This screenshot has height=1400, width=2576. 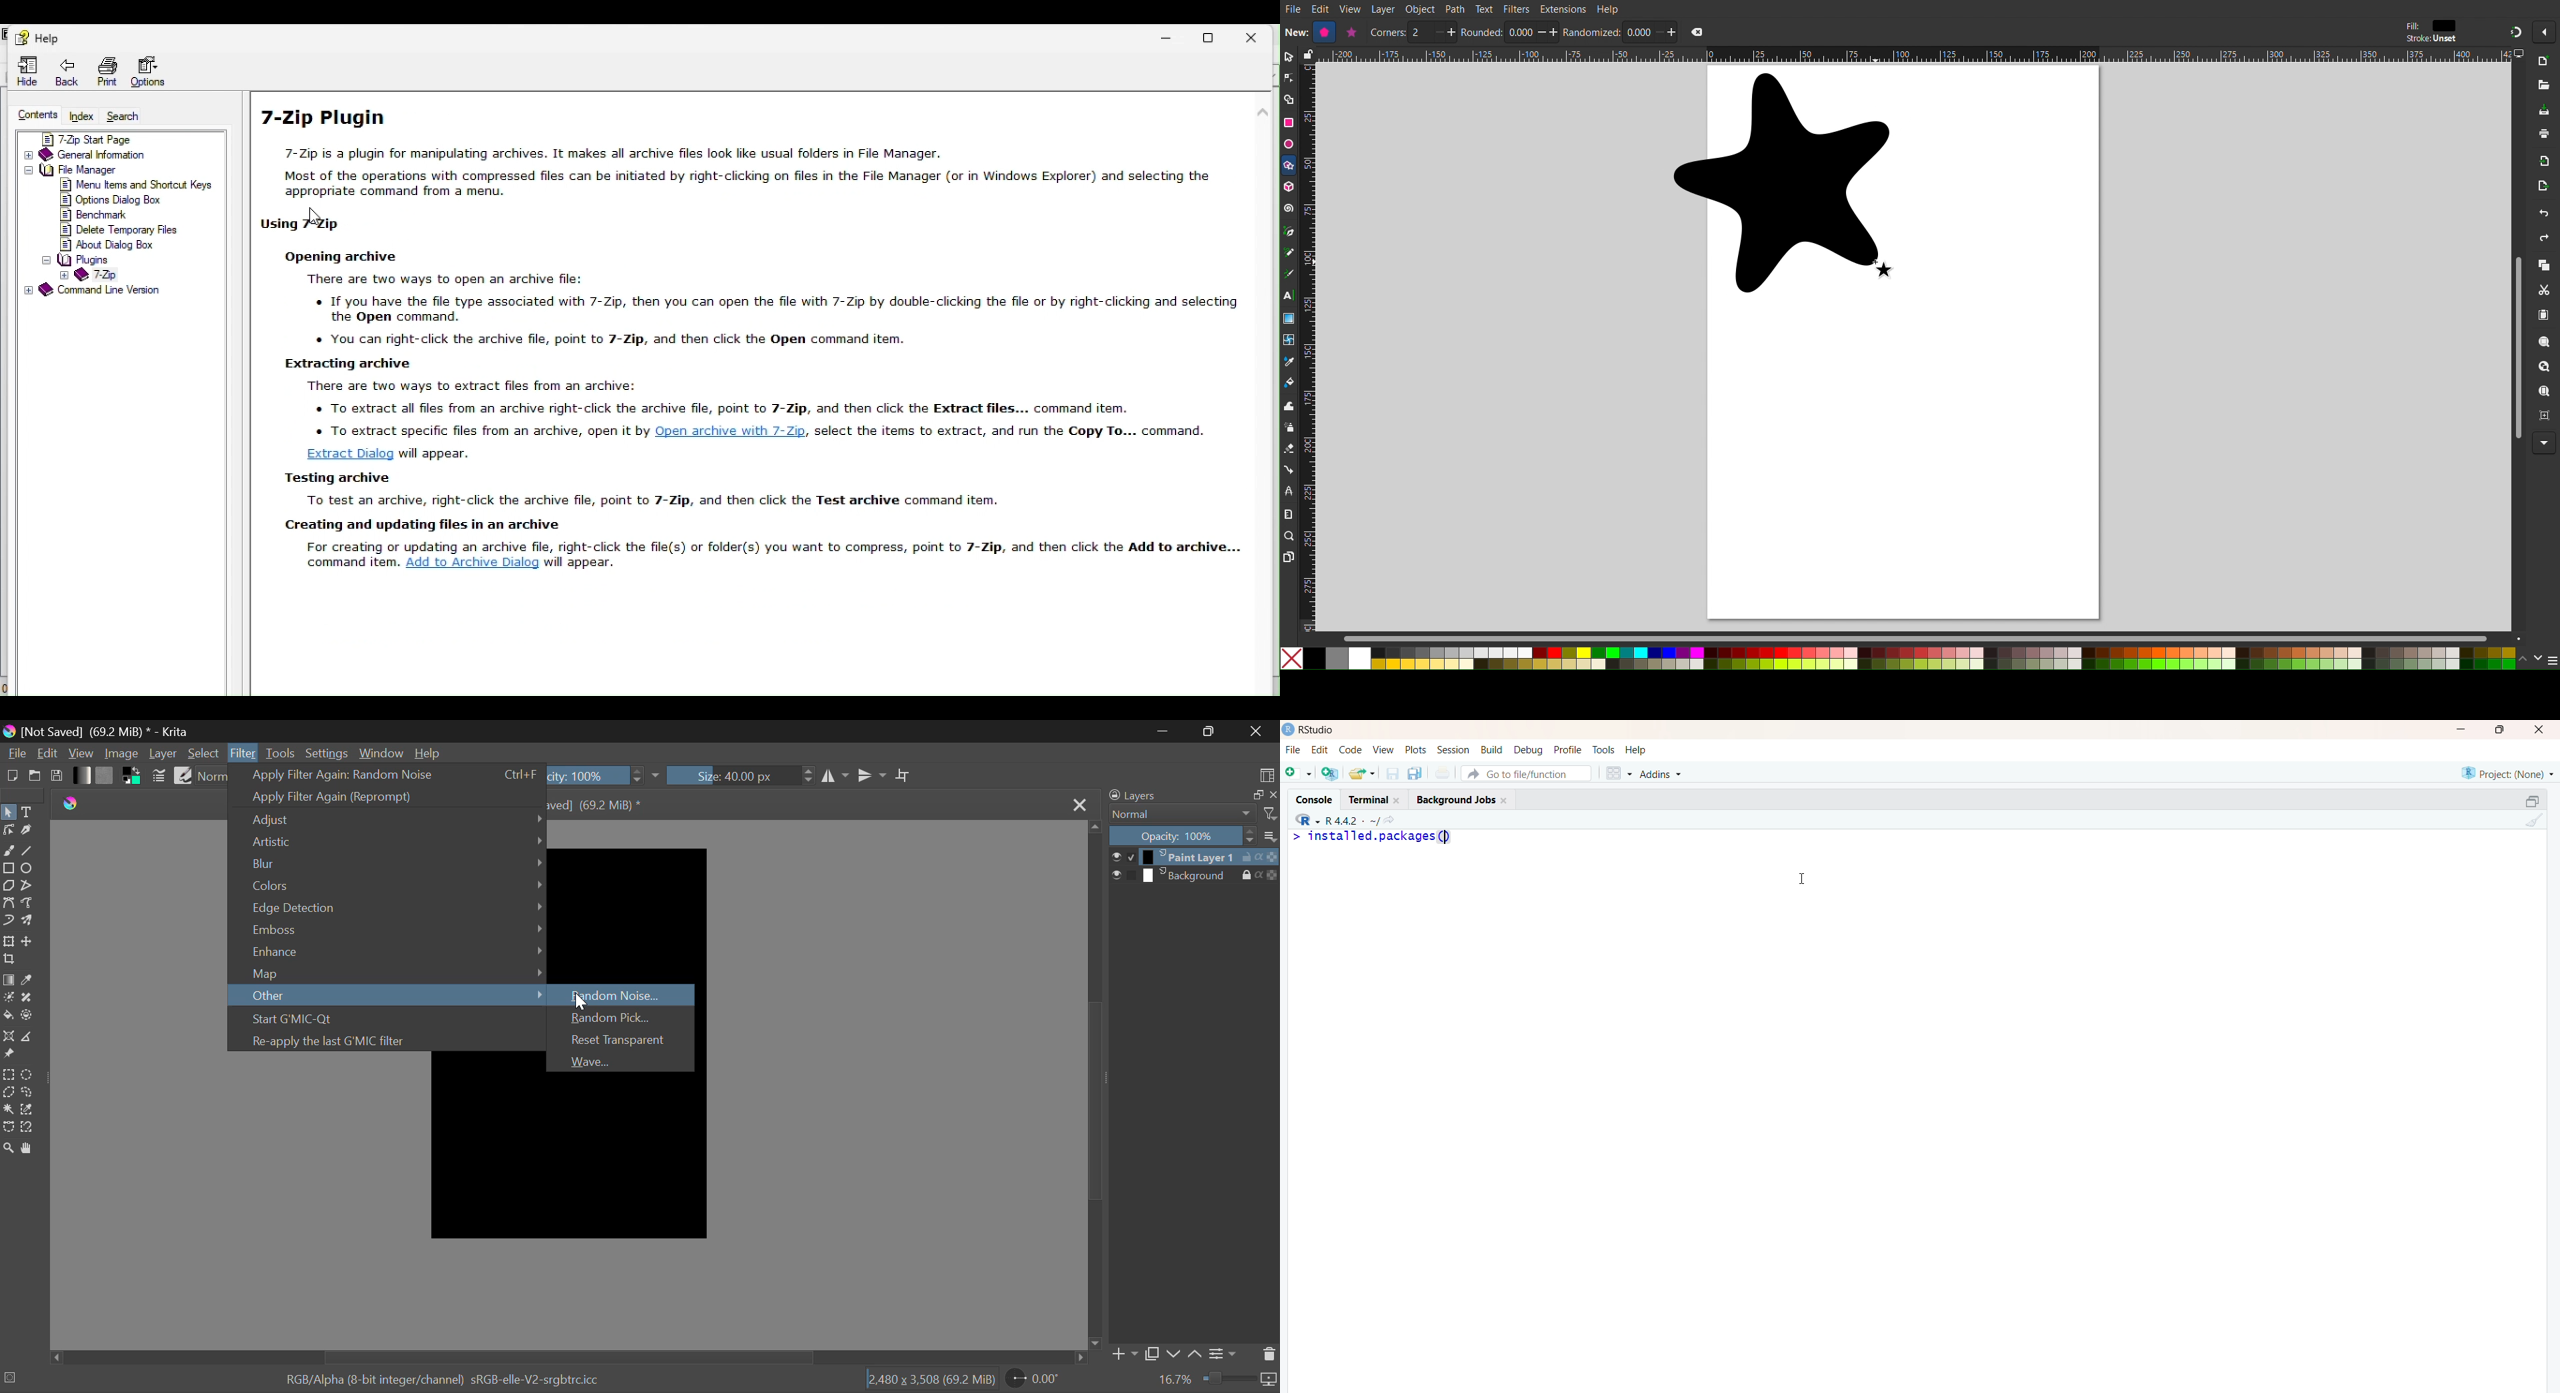 What do you see at coordinates (2547, 291) in the screenshot?
I see `Cut` at bounding box center [2547, 291].